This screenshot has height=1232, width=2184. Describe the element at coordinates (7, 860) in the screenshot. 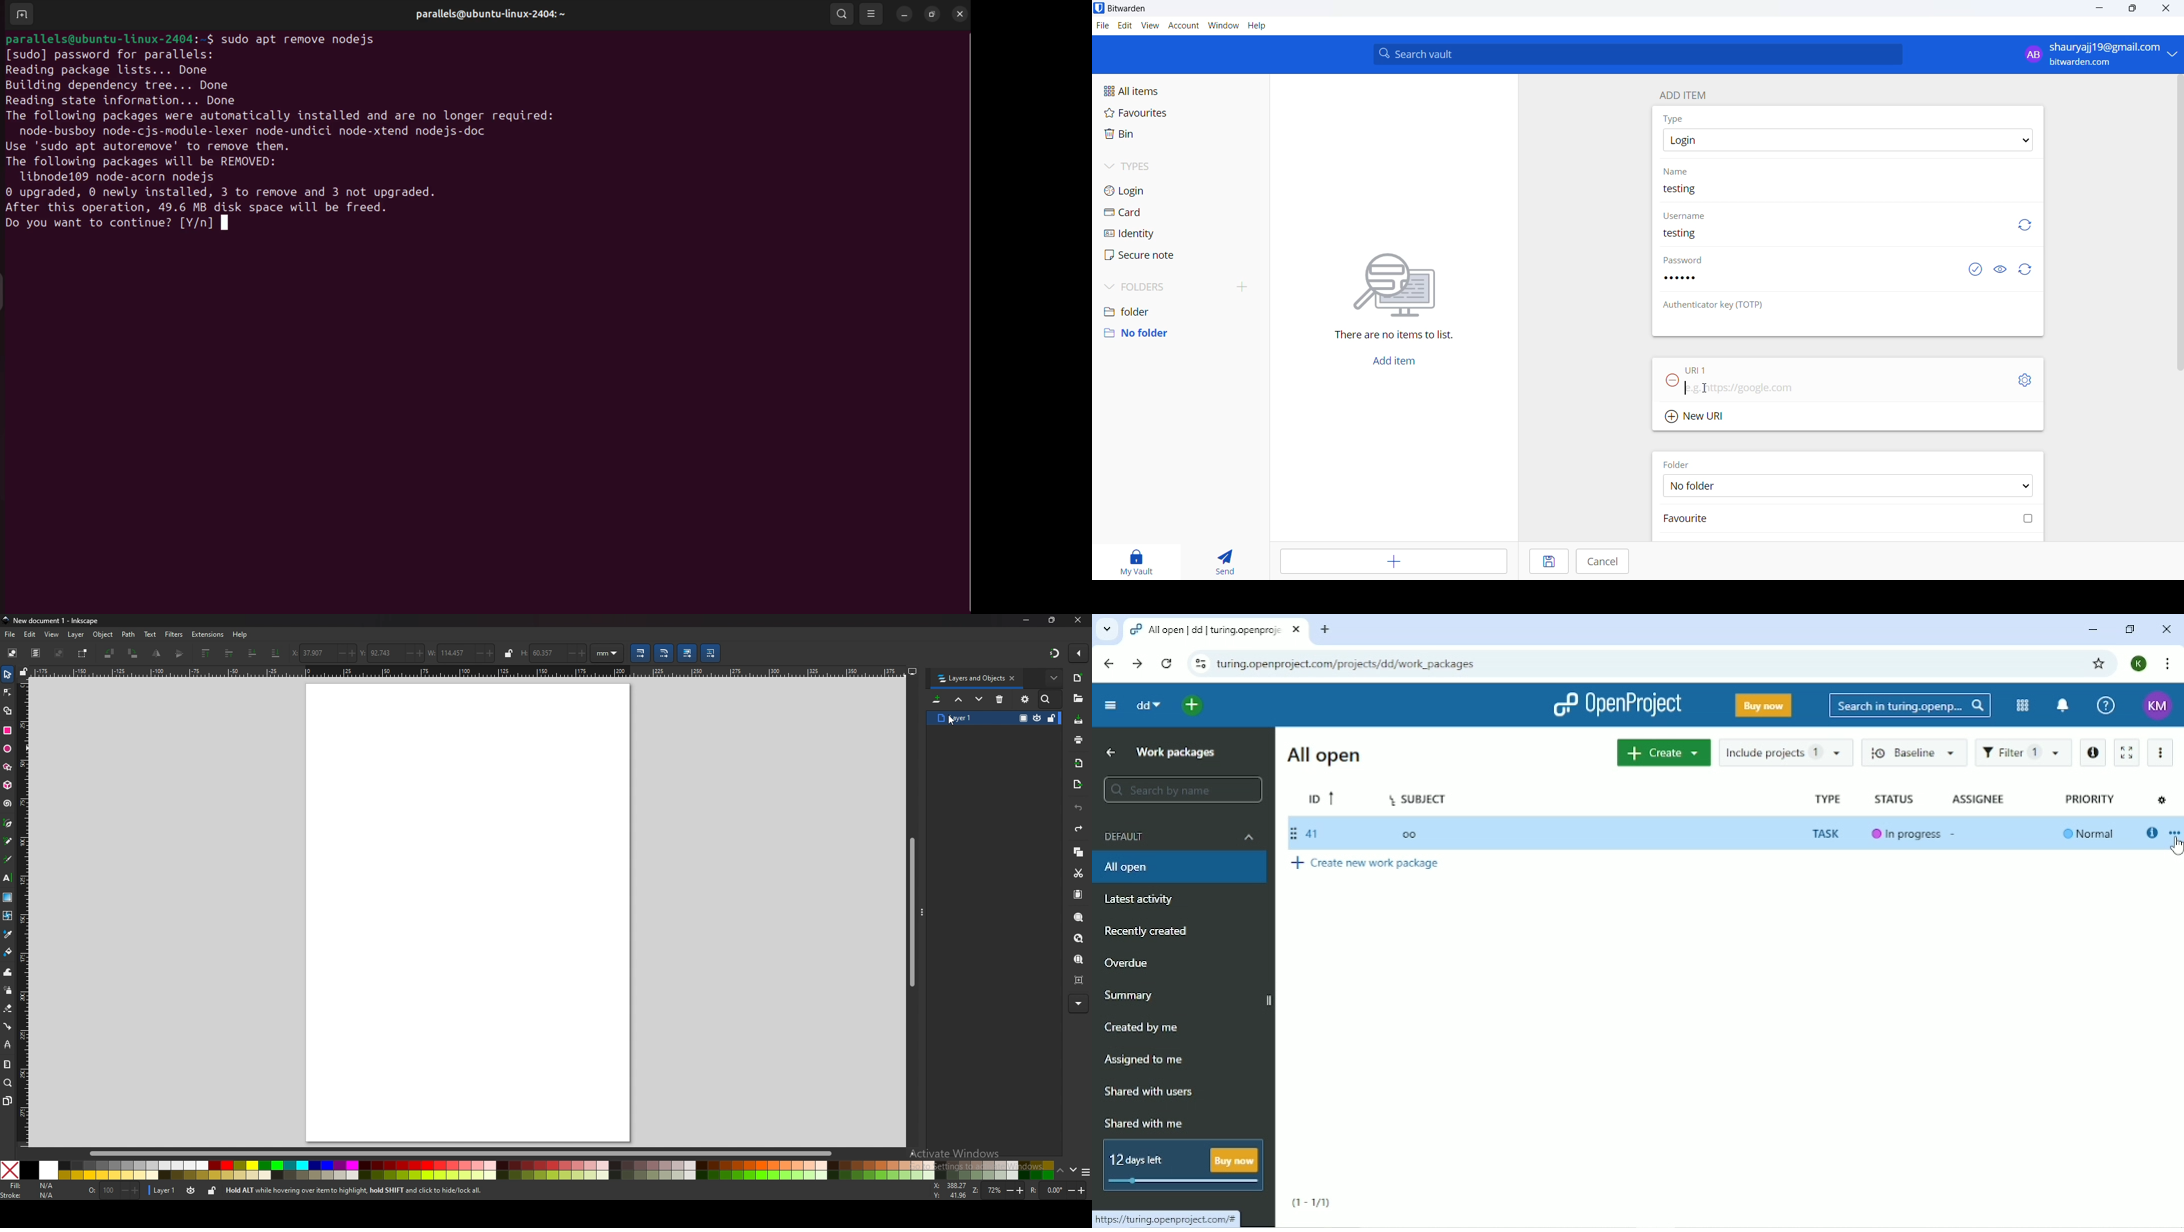

I see `calligrapghy` at that location.